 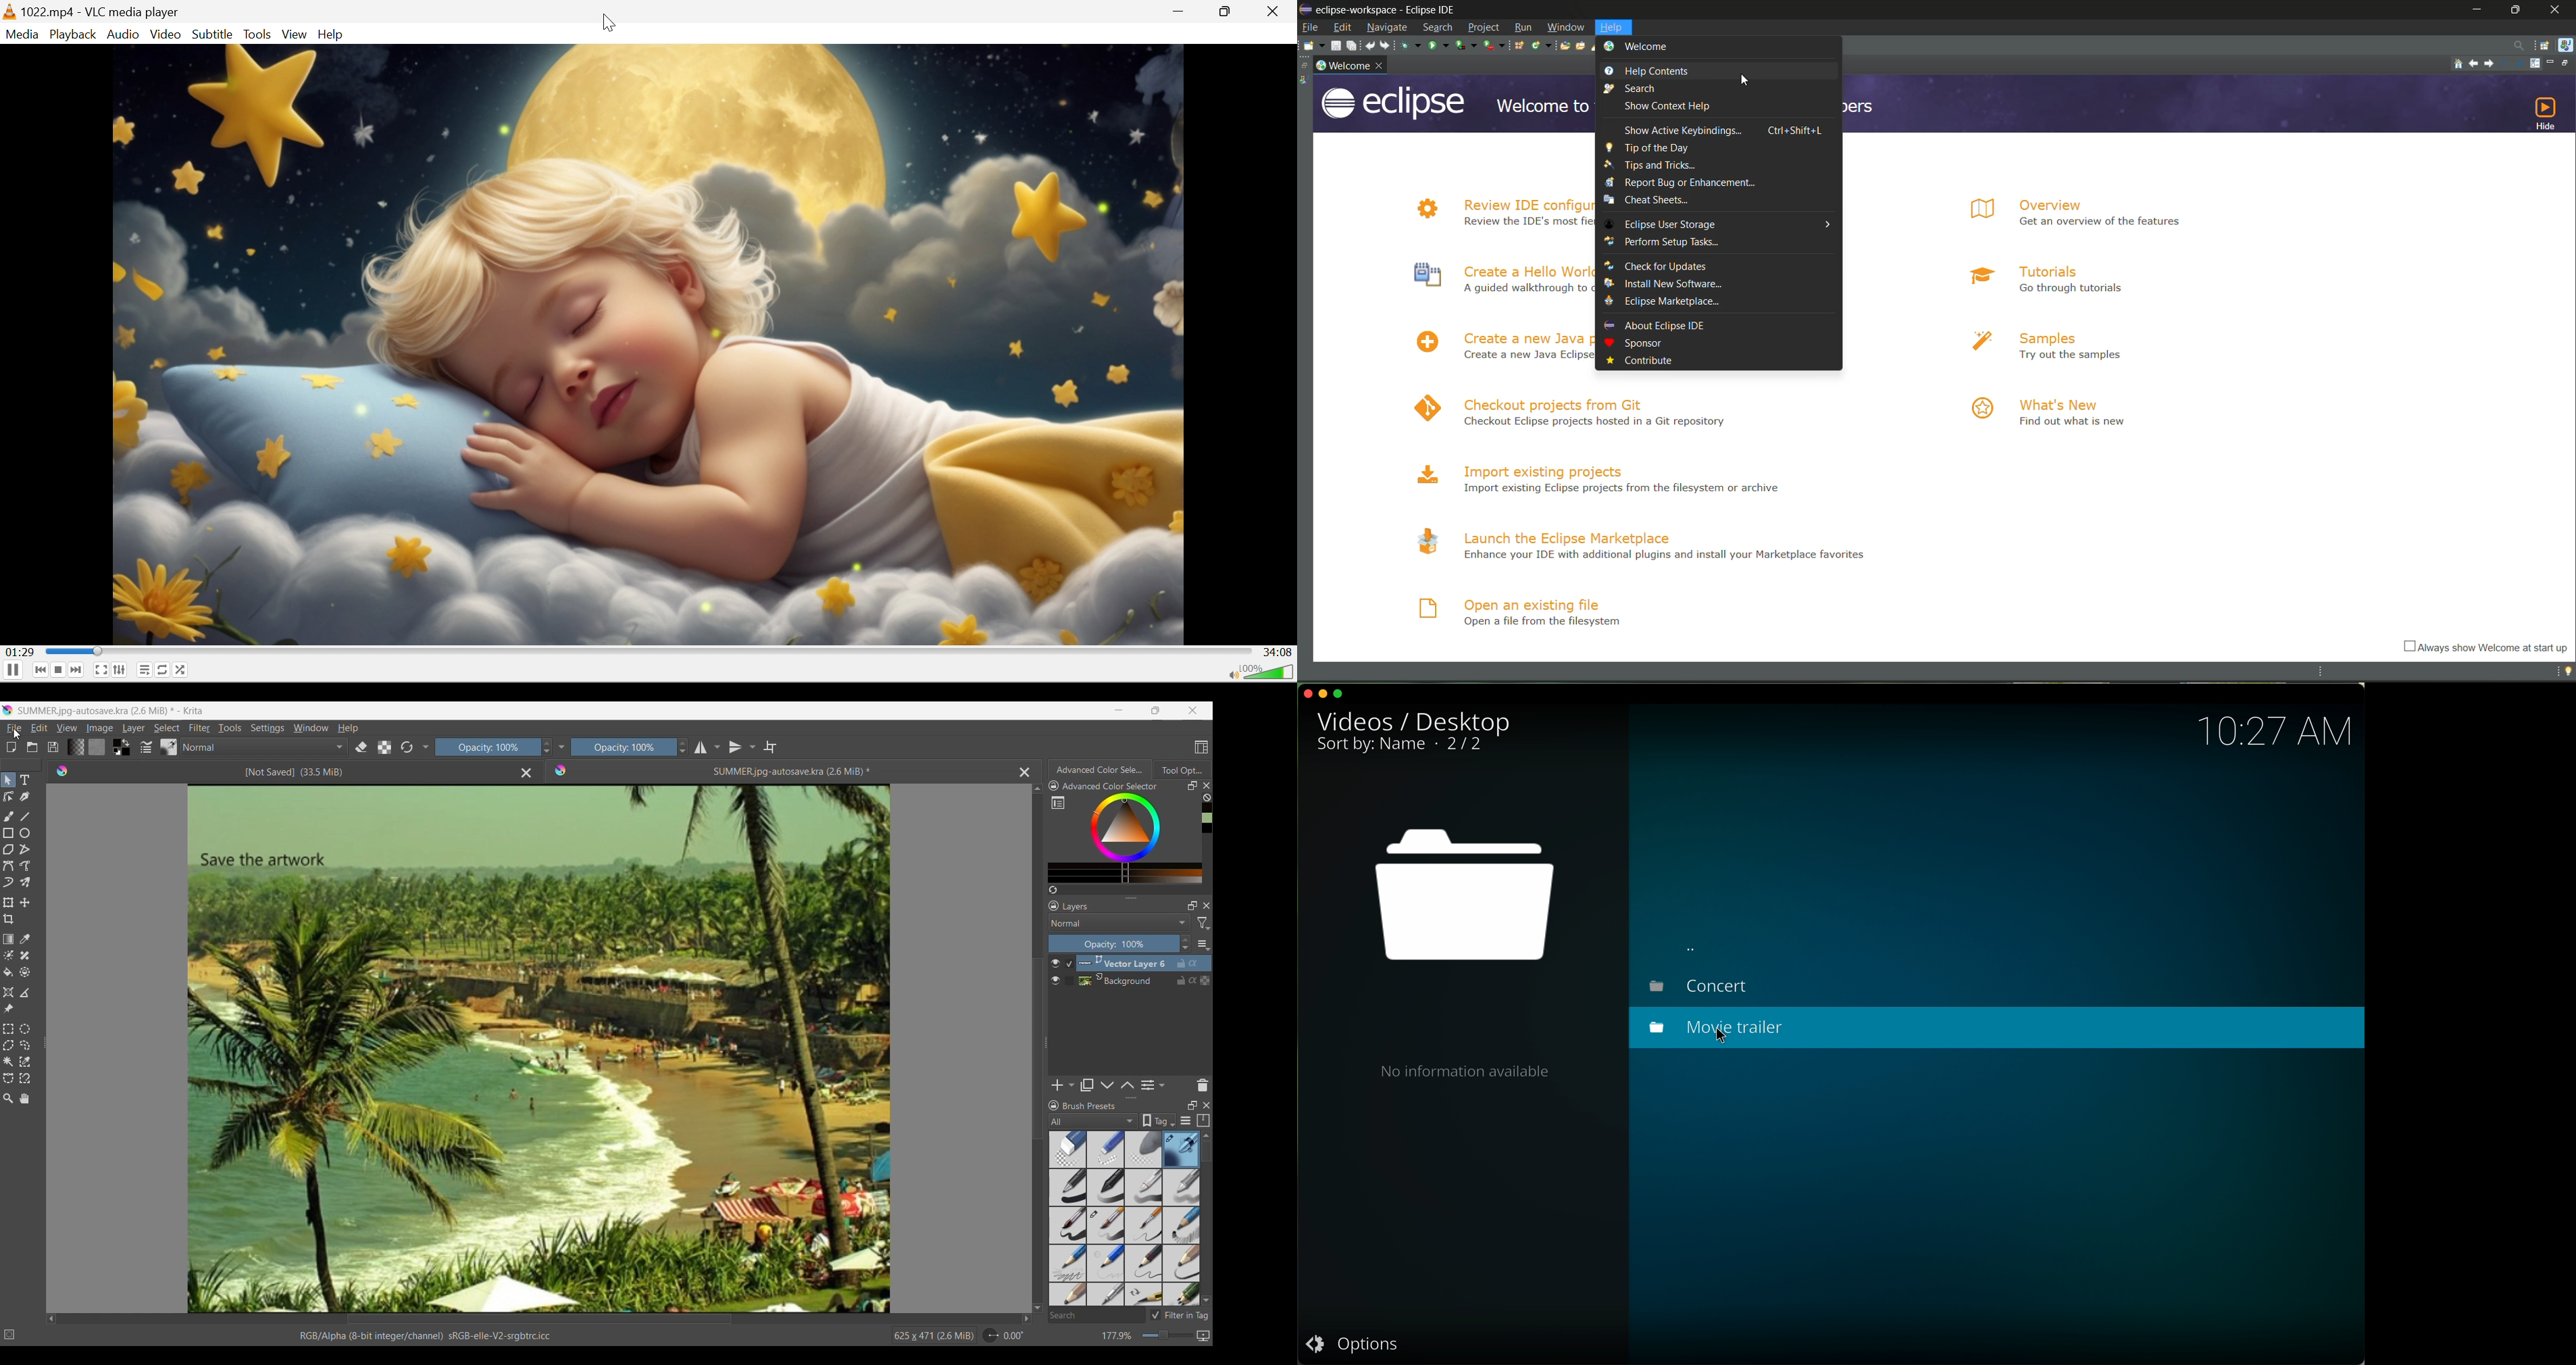 I want to click on Create a new Java project, so click(x=1522, y=359).